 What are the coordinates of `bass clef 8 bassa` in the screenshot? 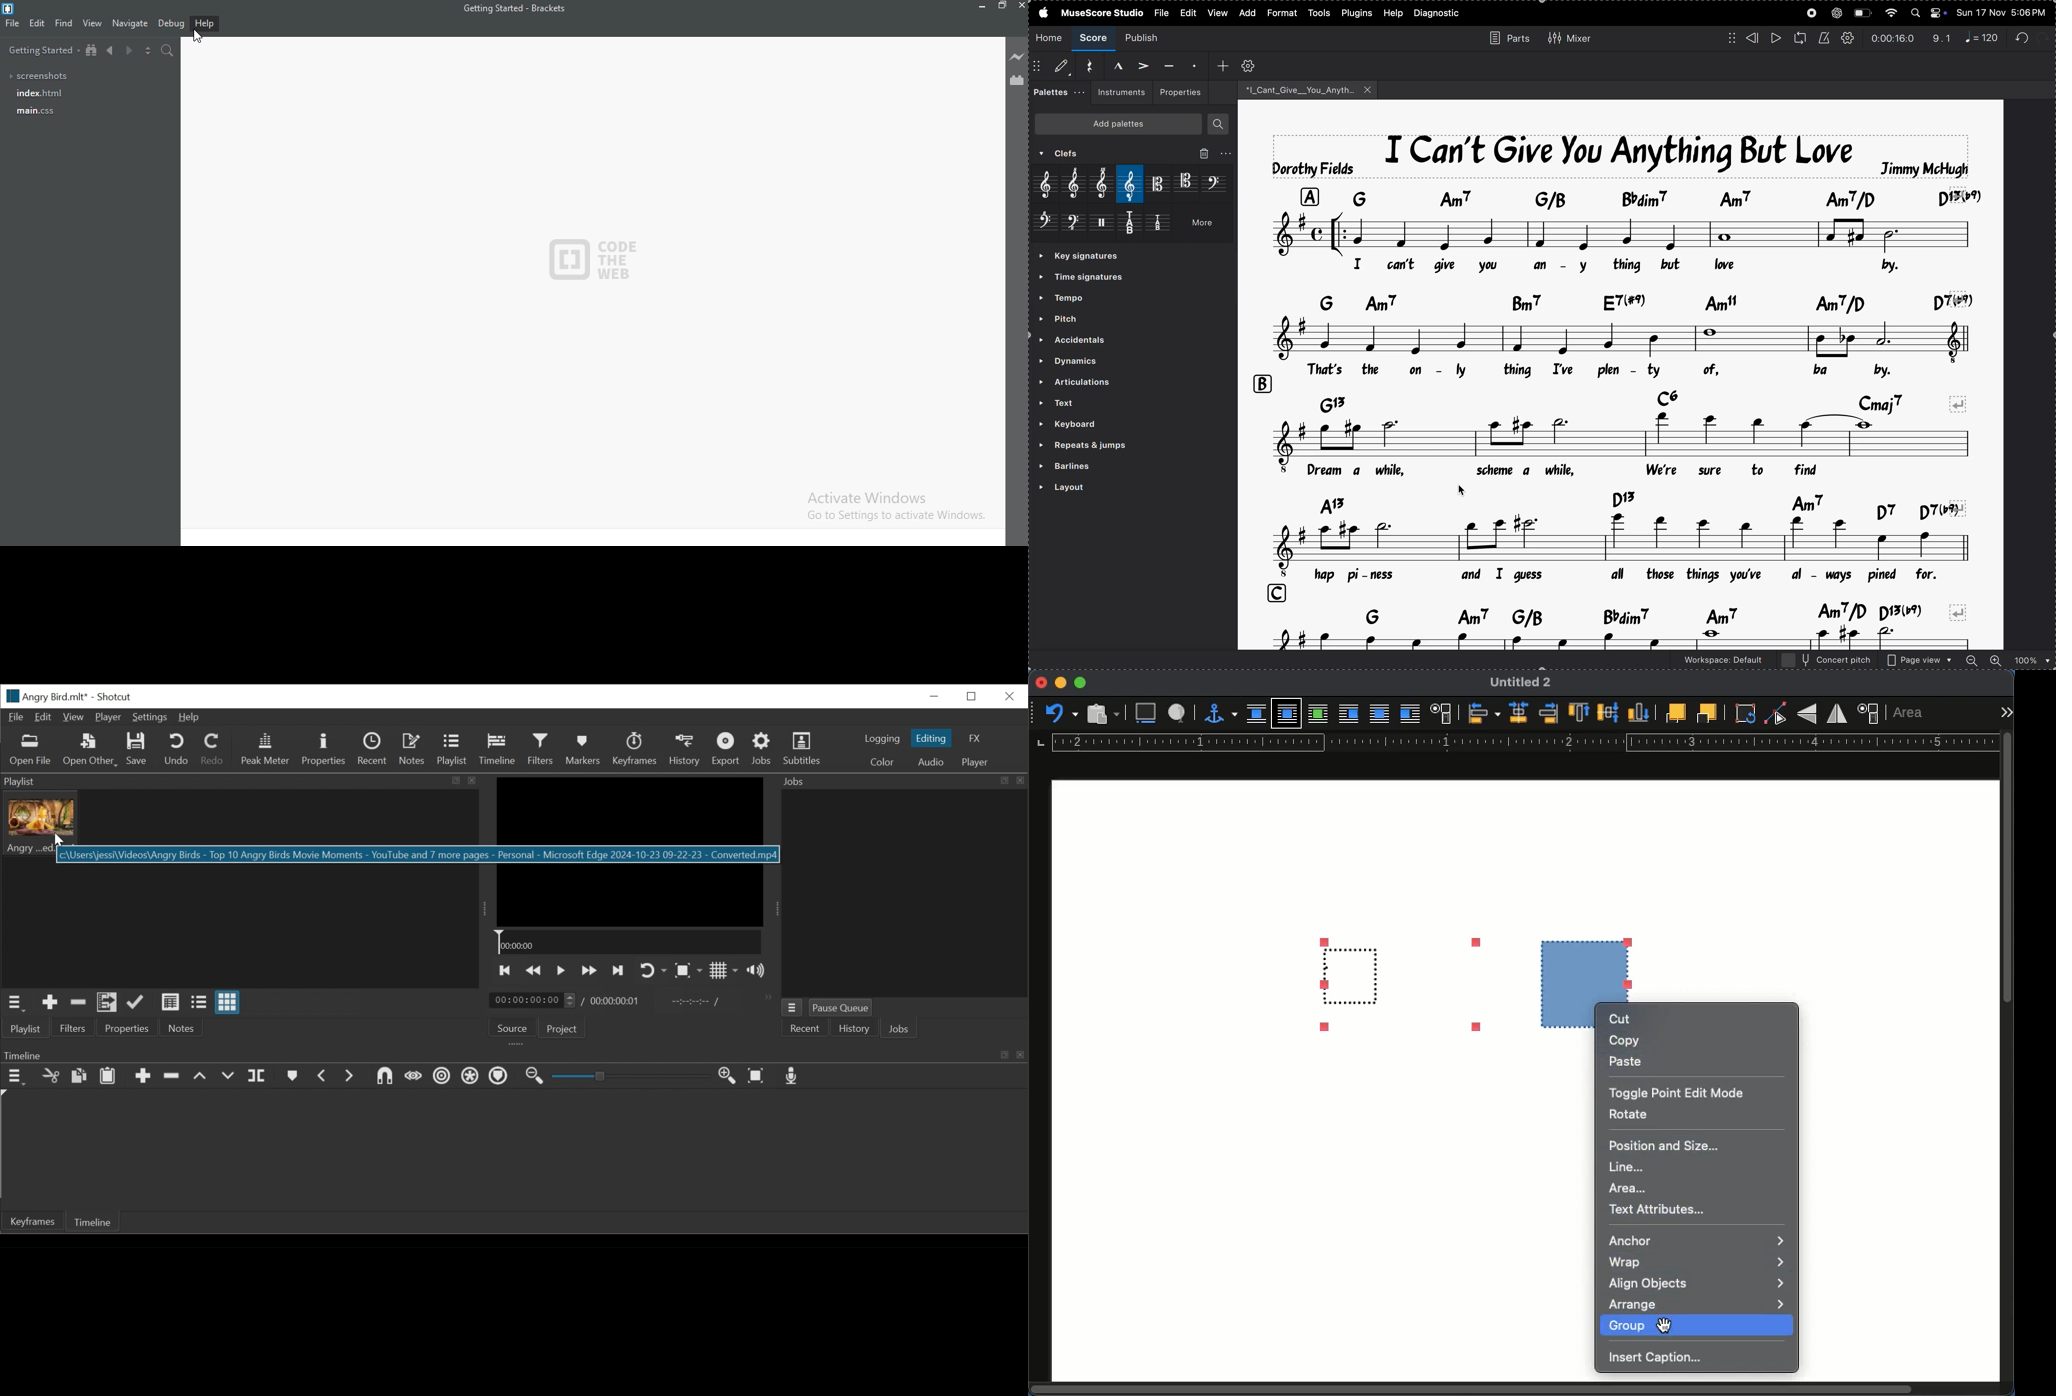 It's located at (1074, 226).